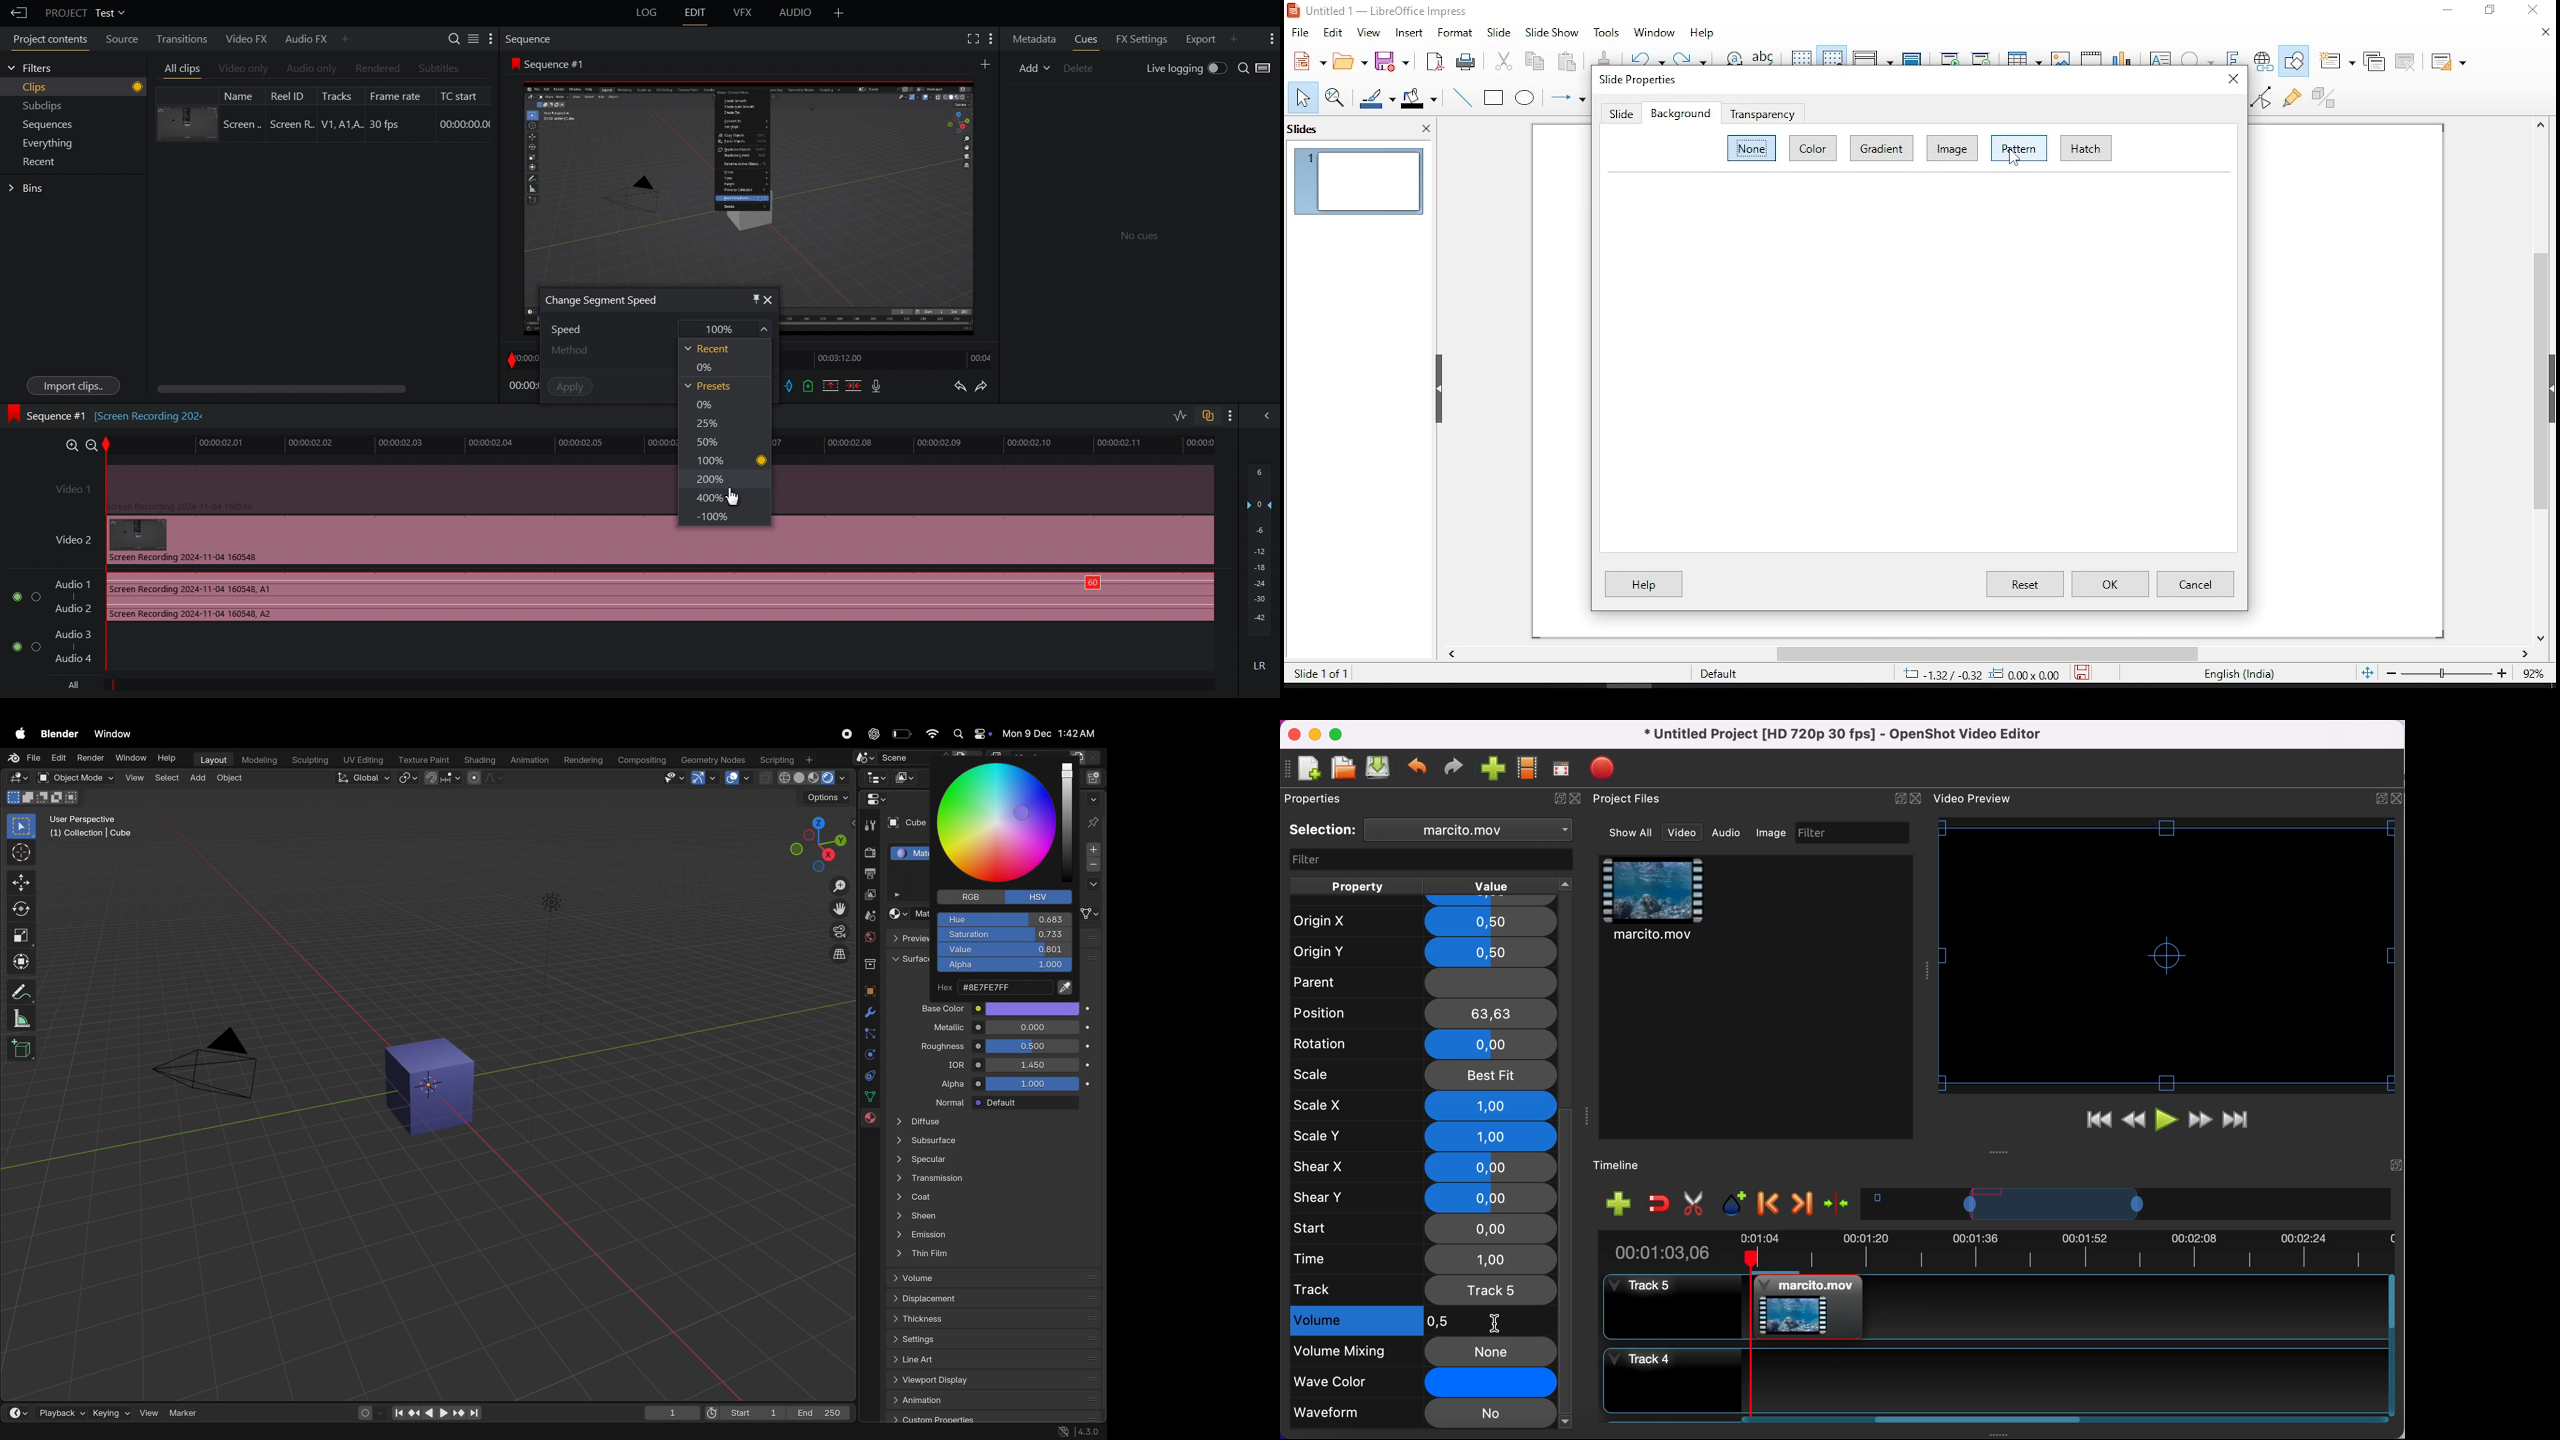  What do you see at coordinates (533, 39) in the screenshot?
I see `Sequence` at bounding box center [533, 39].